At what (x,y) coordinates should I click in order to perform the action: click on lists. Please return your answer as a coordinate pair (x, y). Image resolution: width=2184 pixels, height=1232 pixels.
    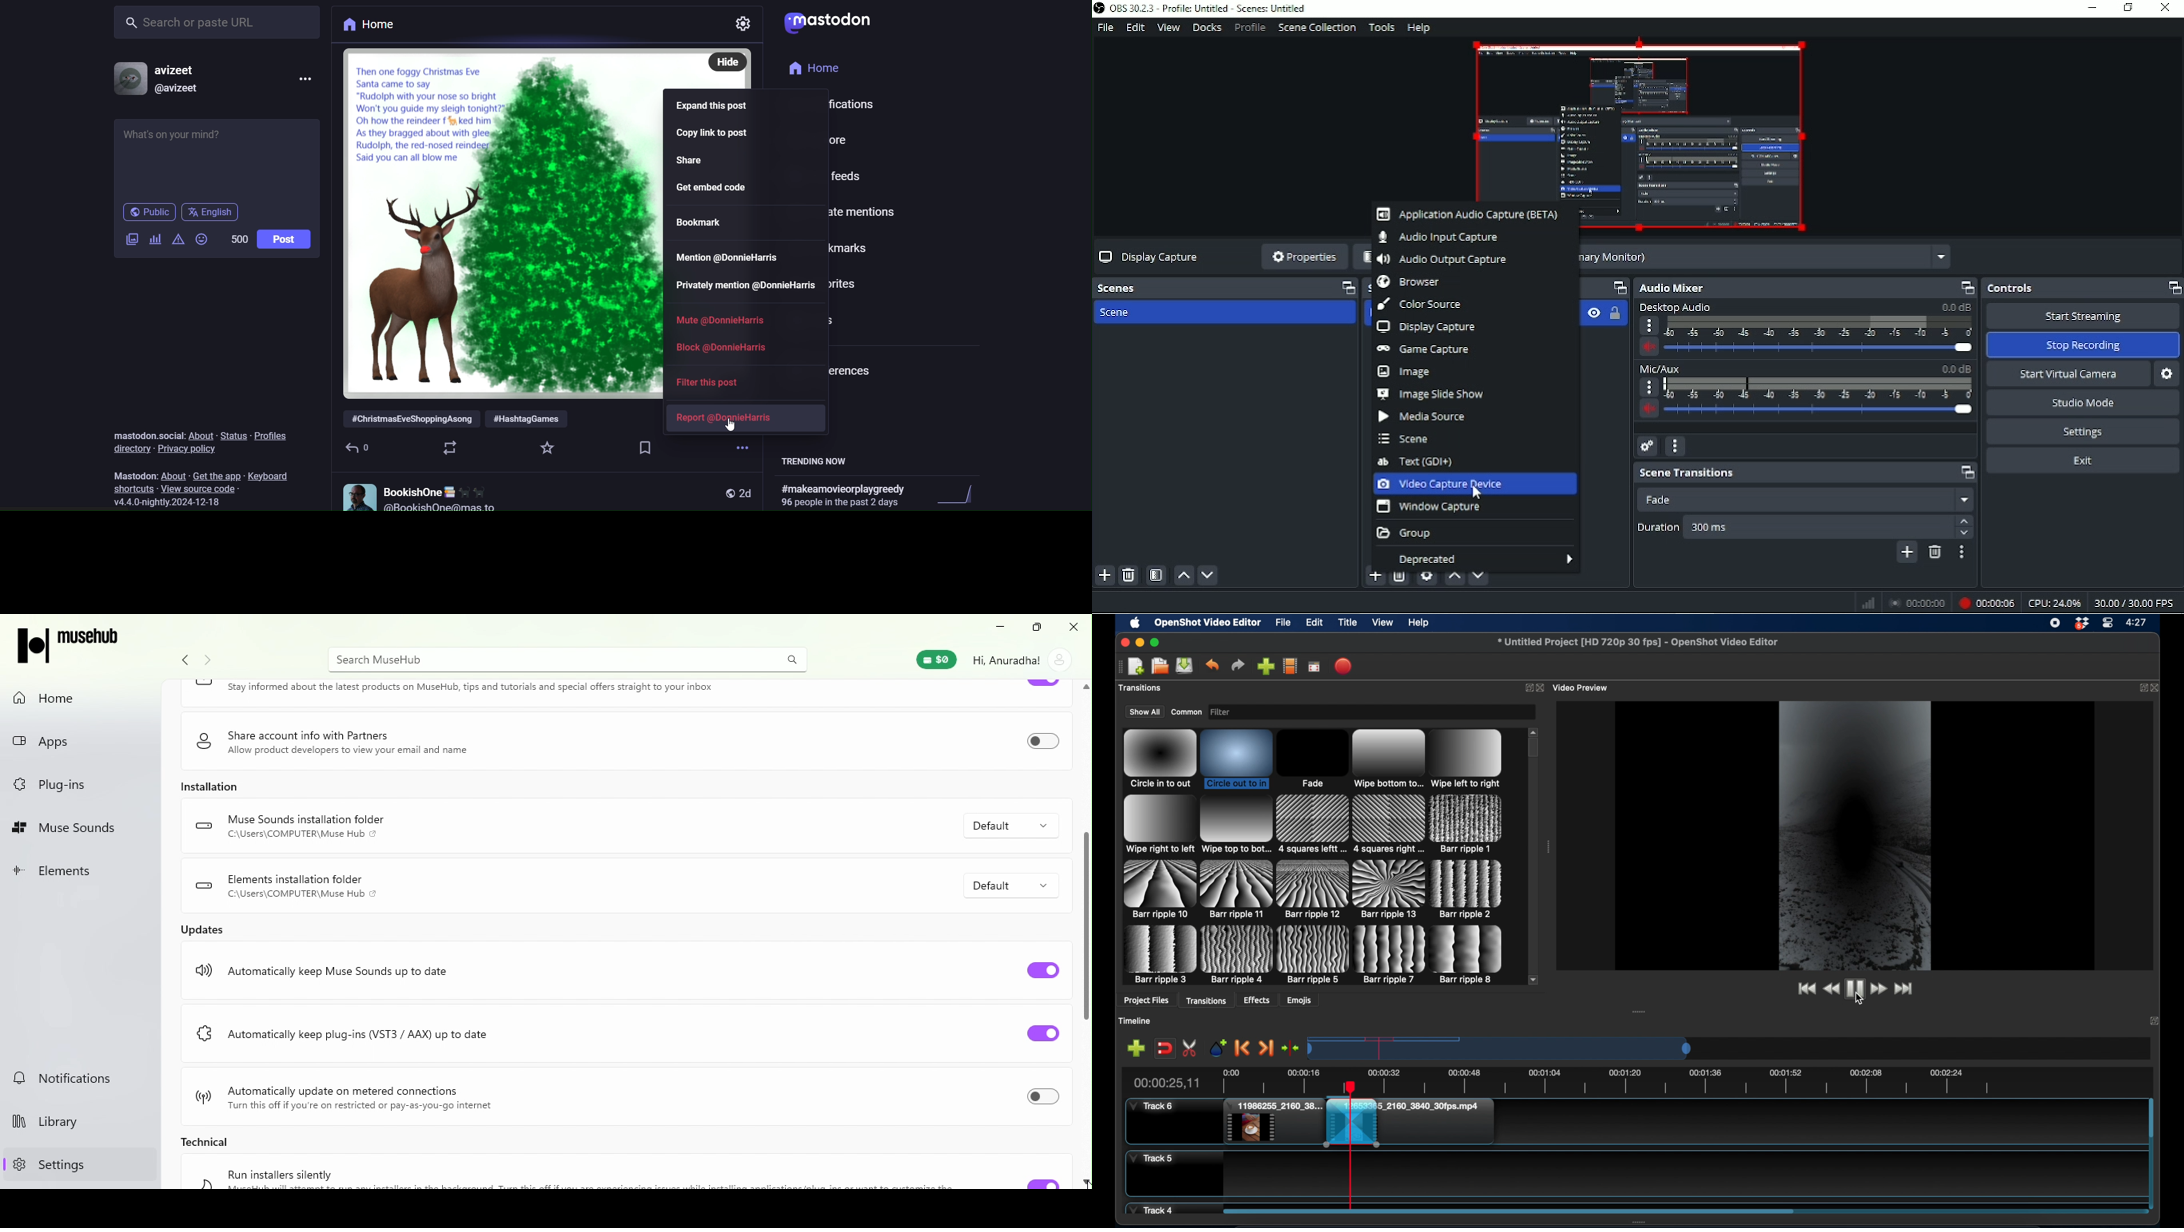
    Looking at the image, I should click on (825, 318).